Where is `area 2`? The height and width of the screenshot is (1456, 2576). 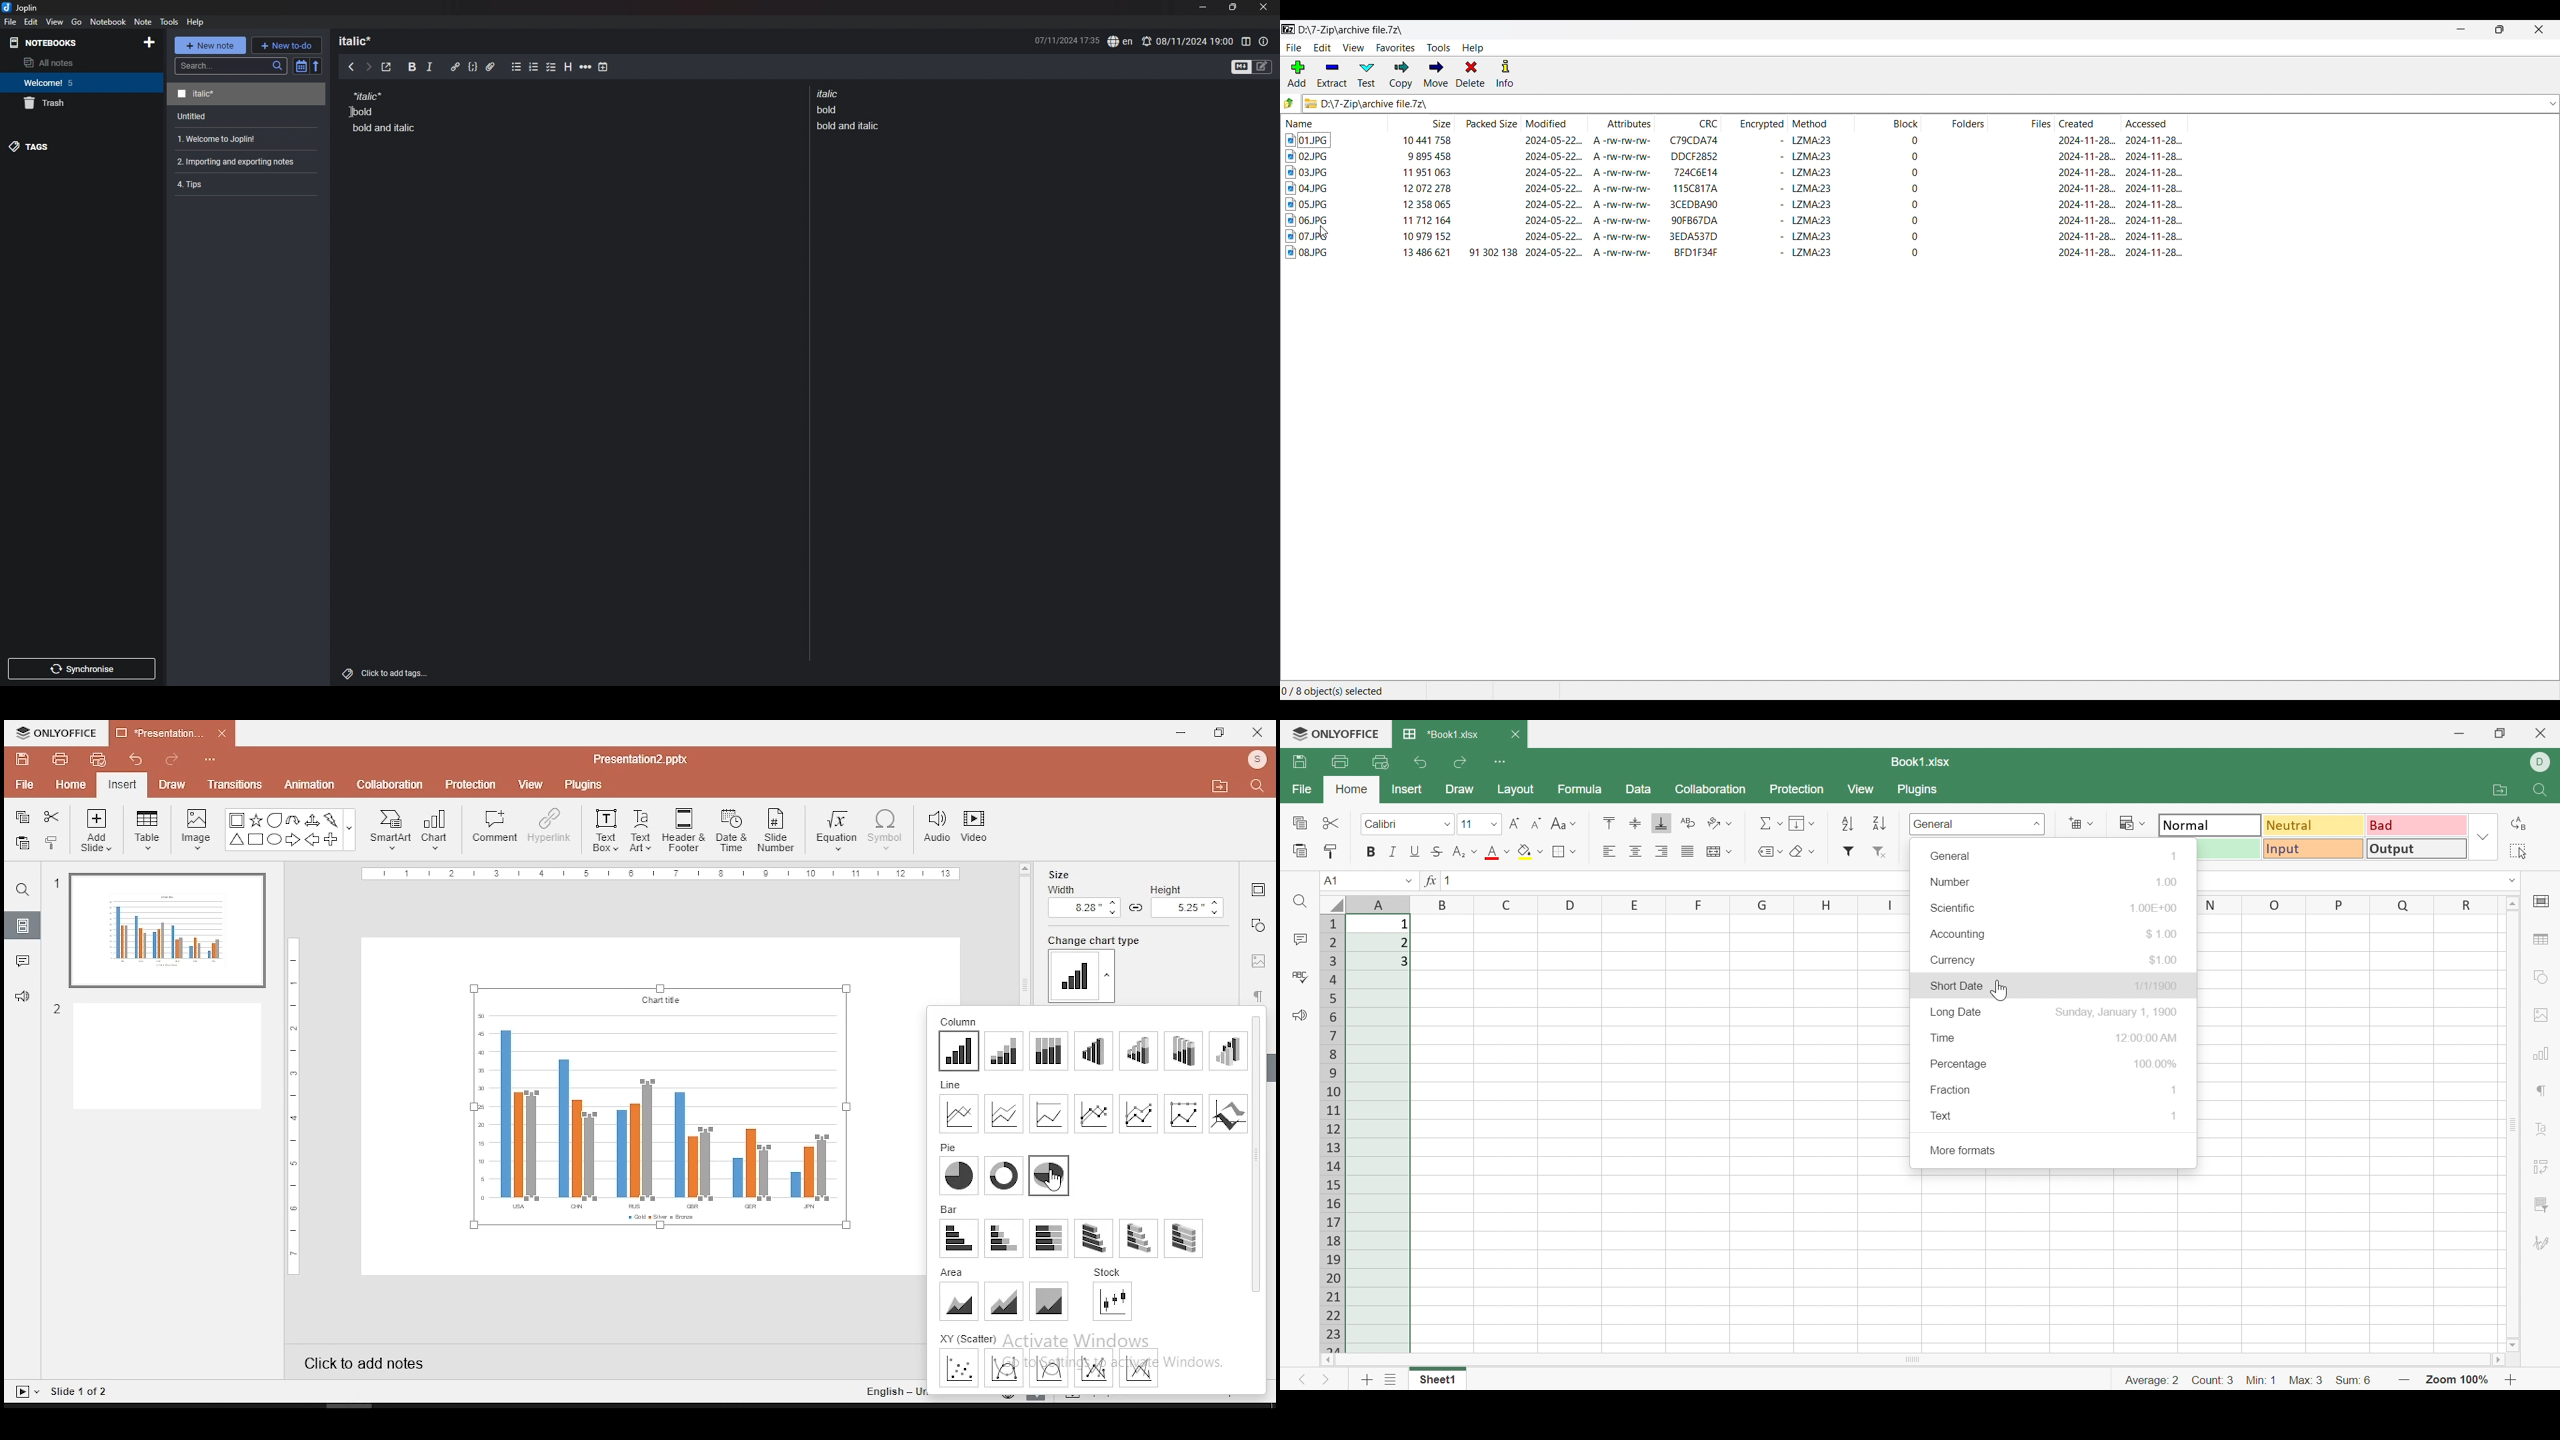
area 2 is located at coordinates (1003, 1300).